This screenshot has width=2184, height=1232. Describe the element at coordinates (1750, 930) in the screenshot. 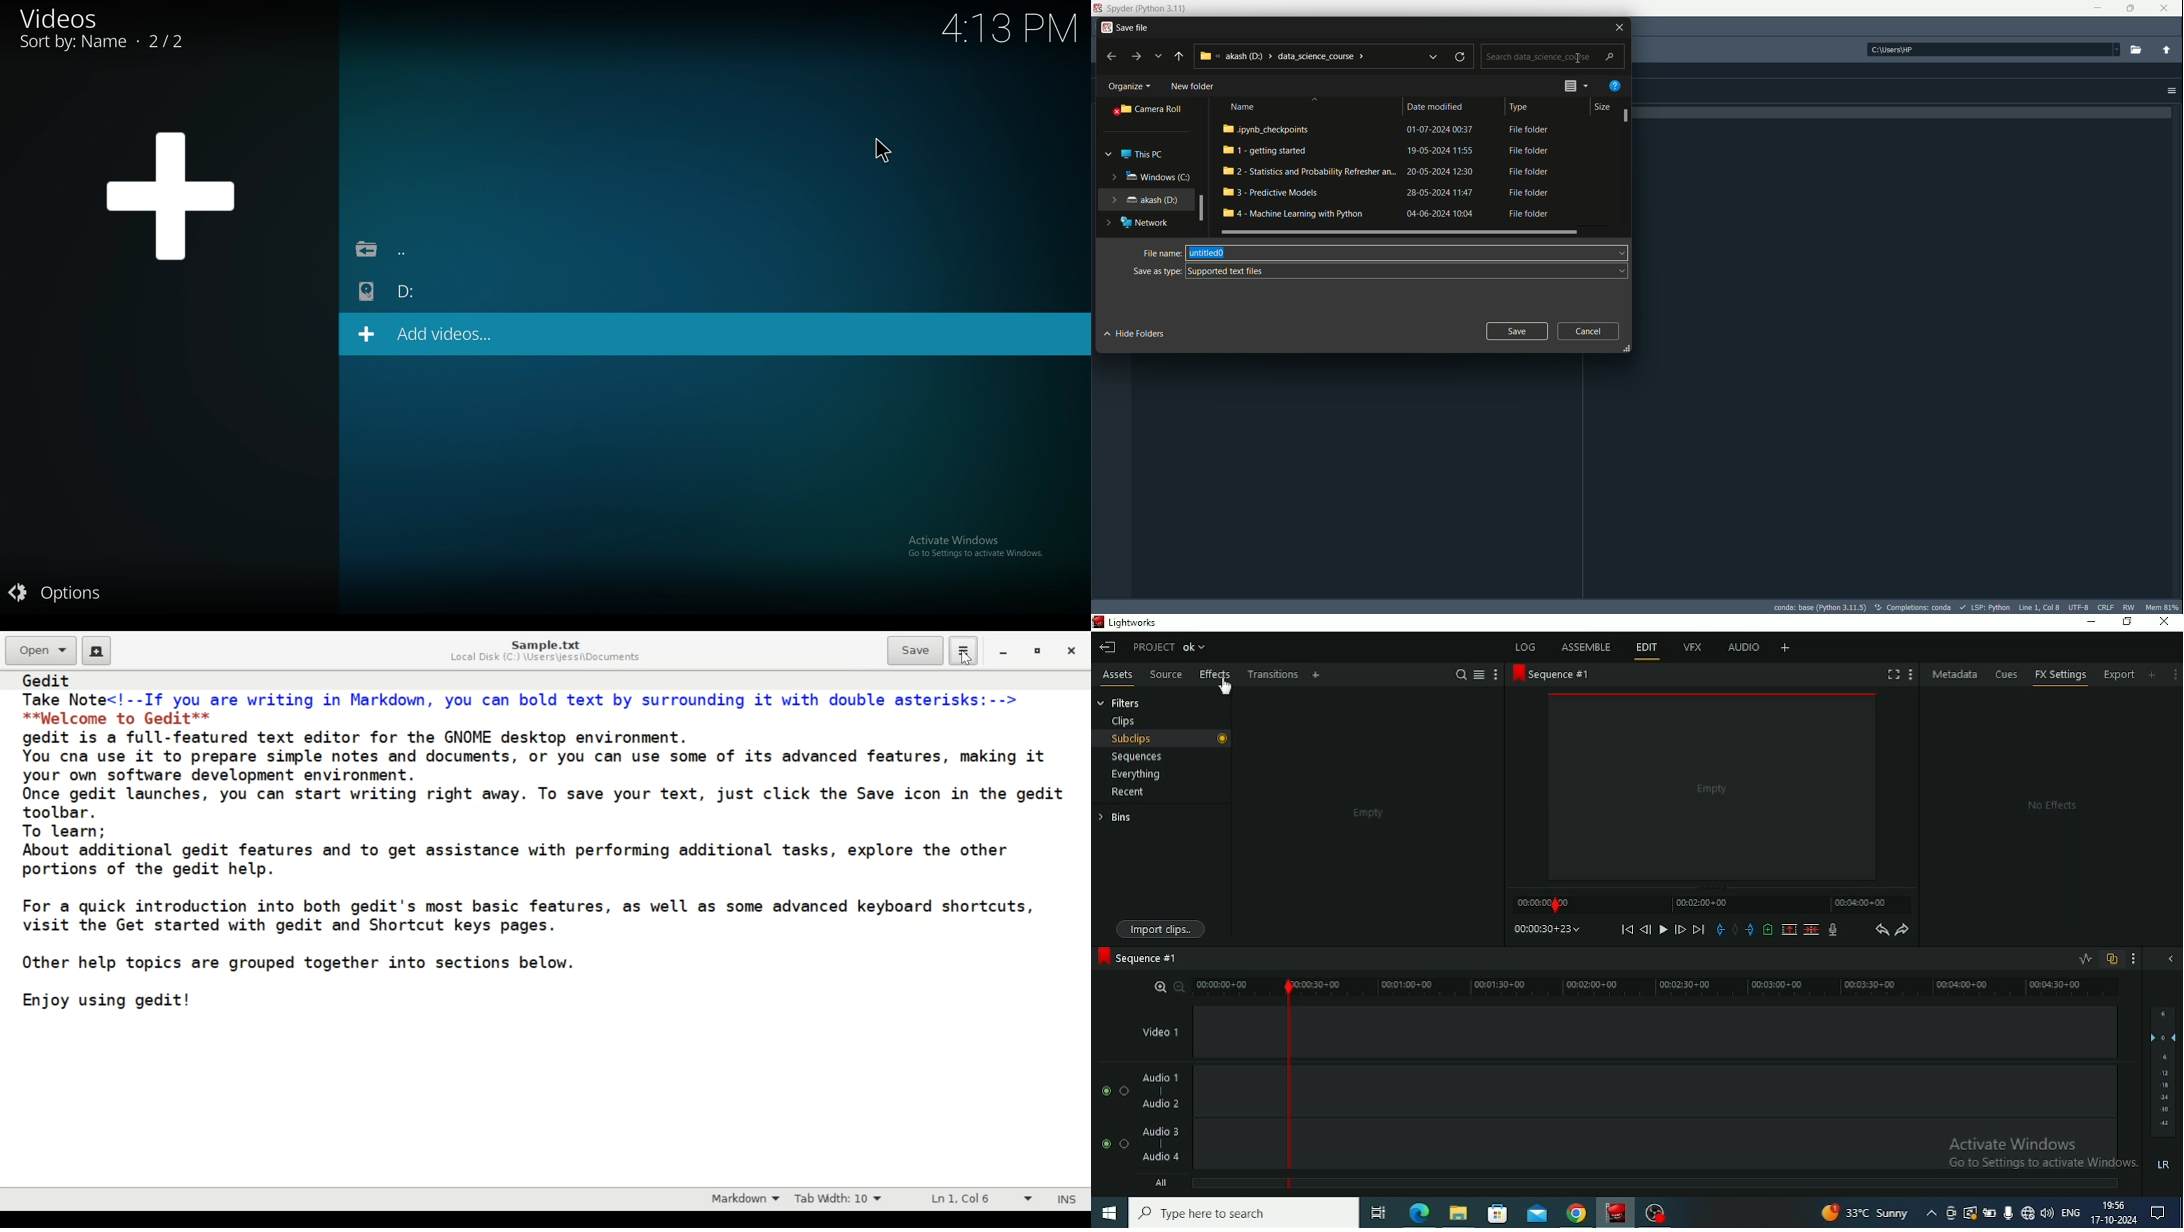

I see `Add an out mark at current position` at that location.